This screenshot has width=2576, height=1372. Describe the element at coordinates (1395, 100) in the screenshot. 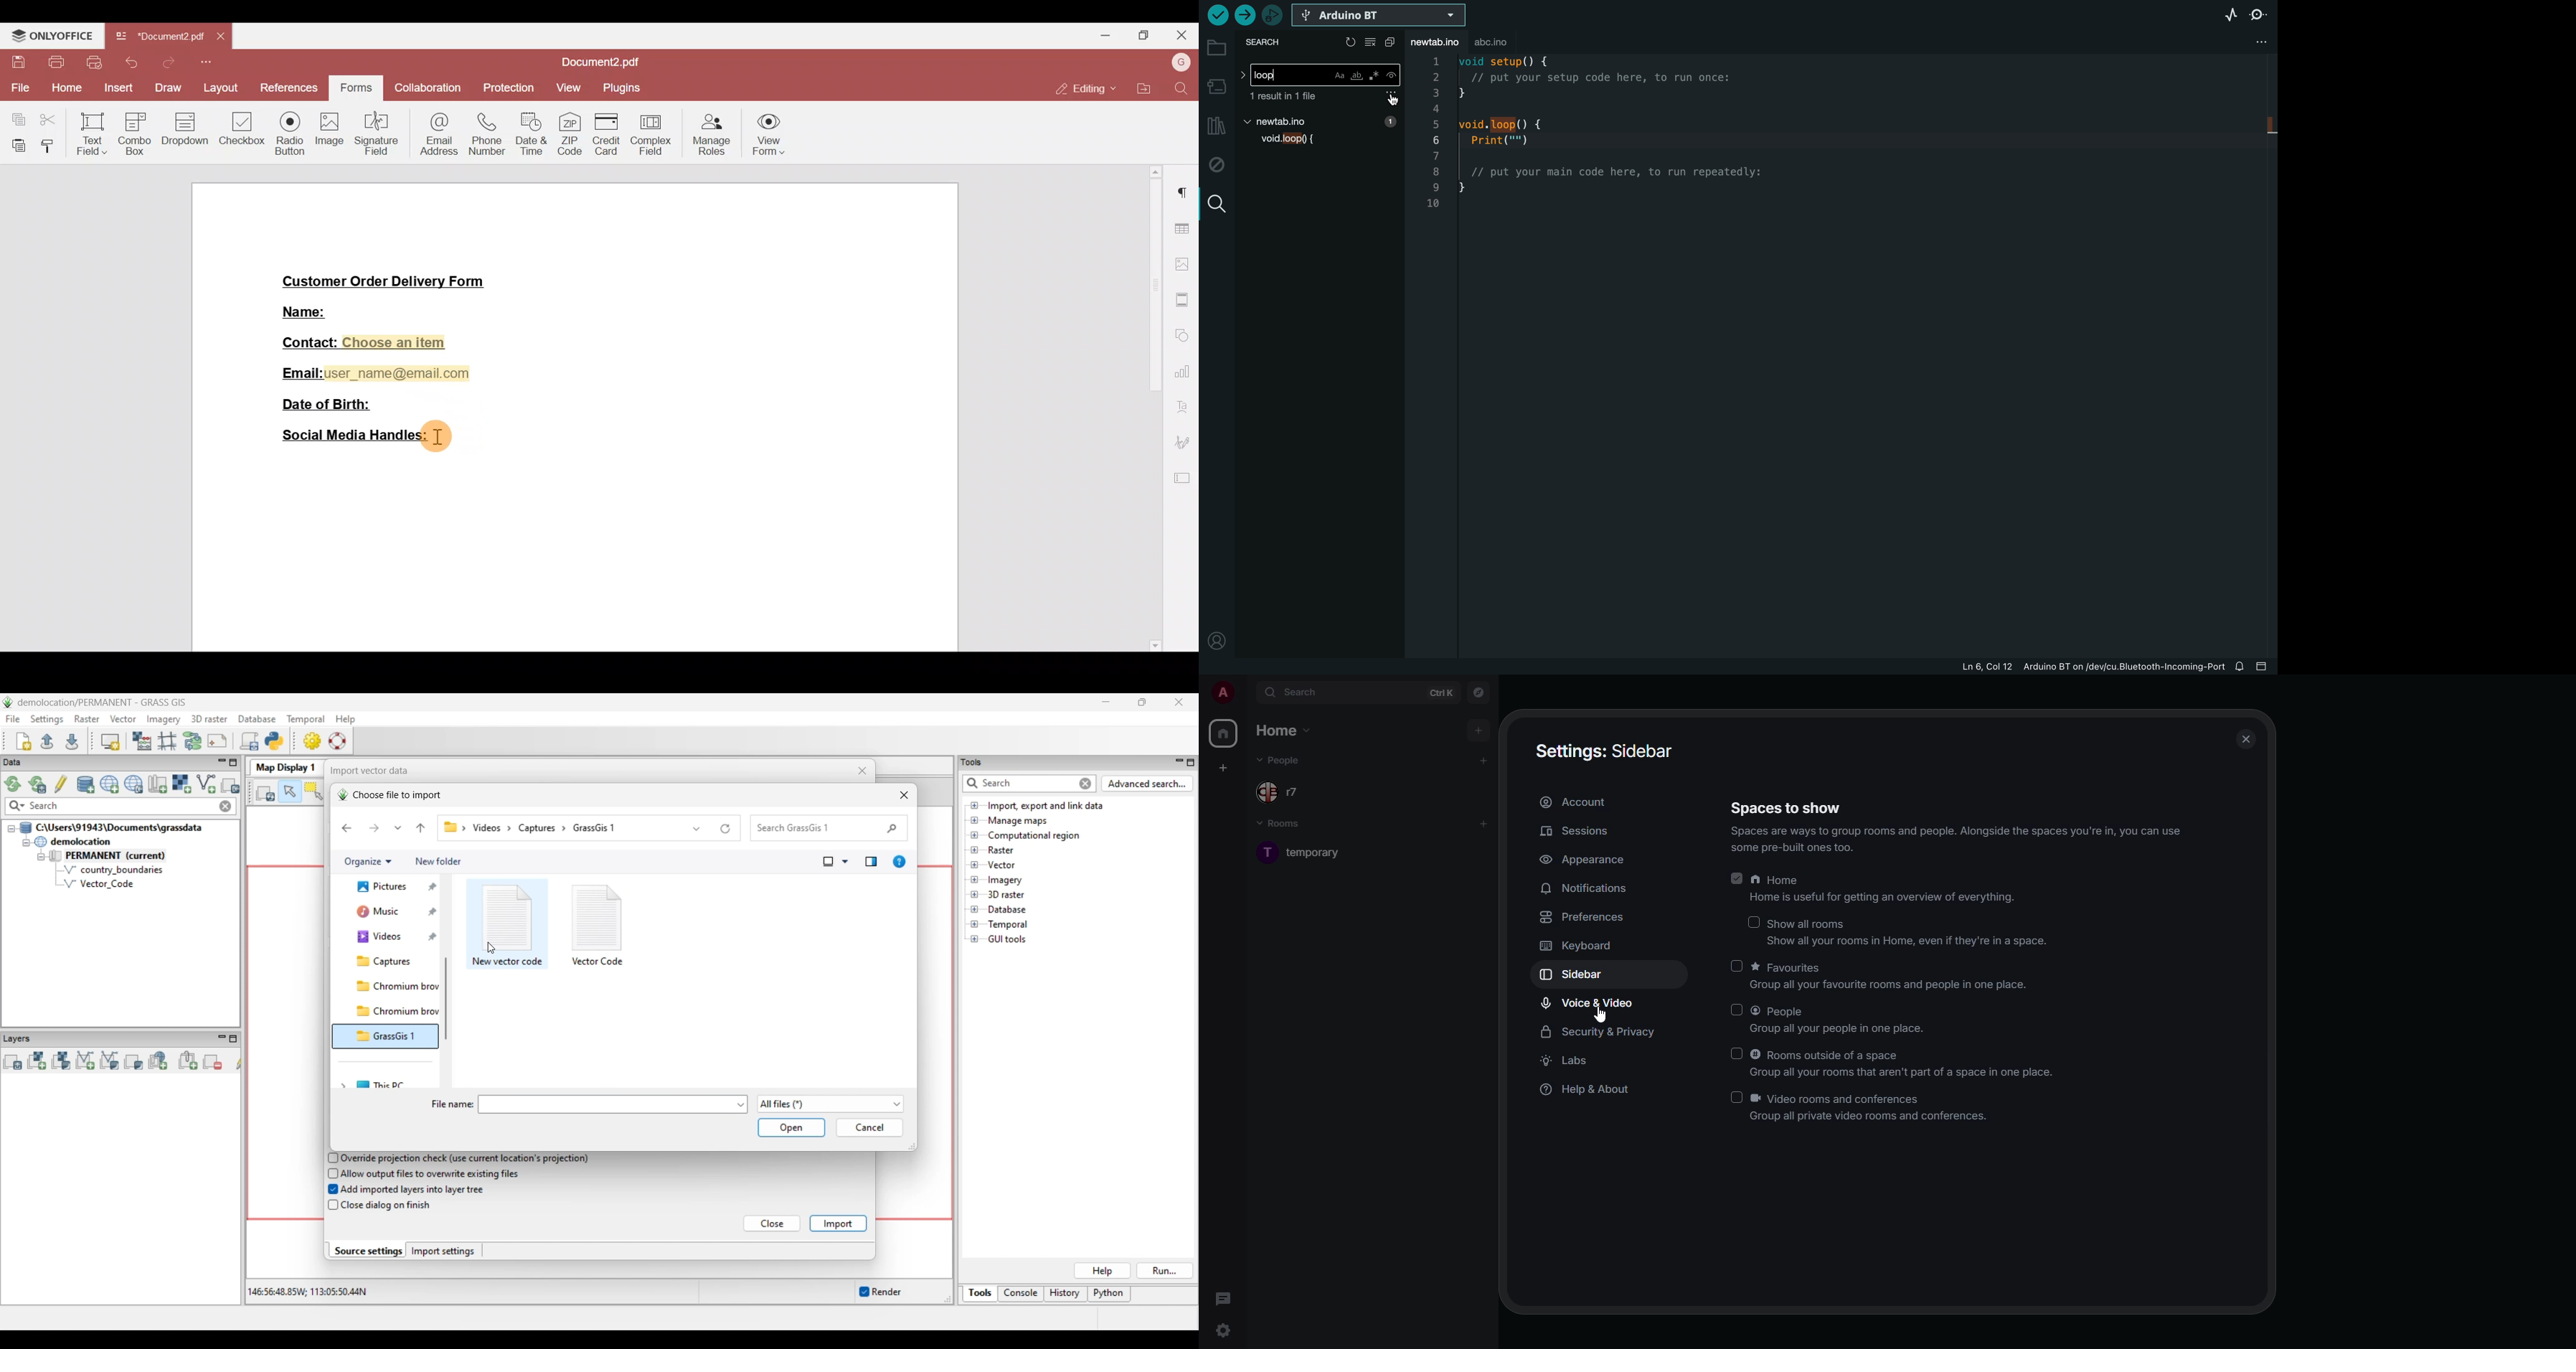

I see `cursor` at that location.